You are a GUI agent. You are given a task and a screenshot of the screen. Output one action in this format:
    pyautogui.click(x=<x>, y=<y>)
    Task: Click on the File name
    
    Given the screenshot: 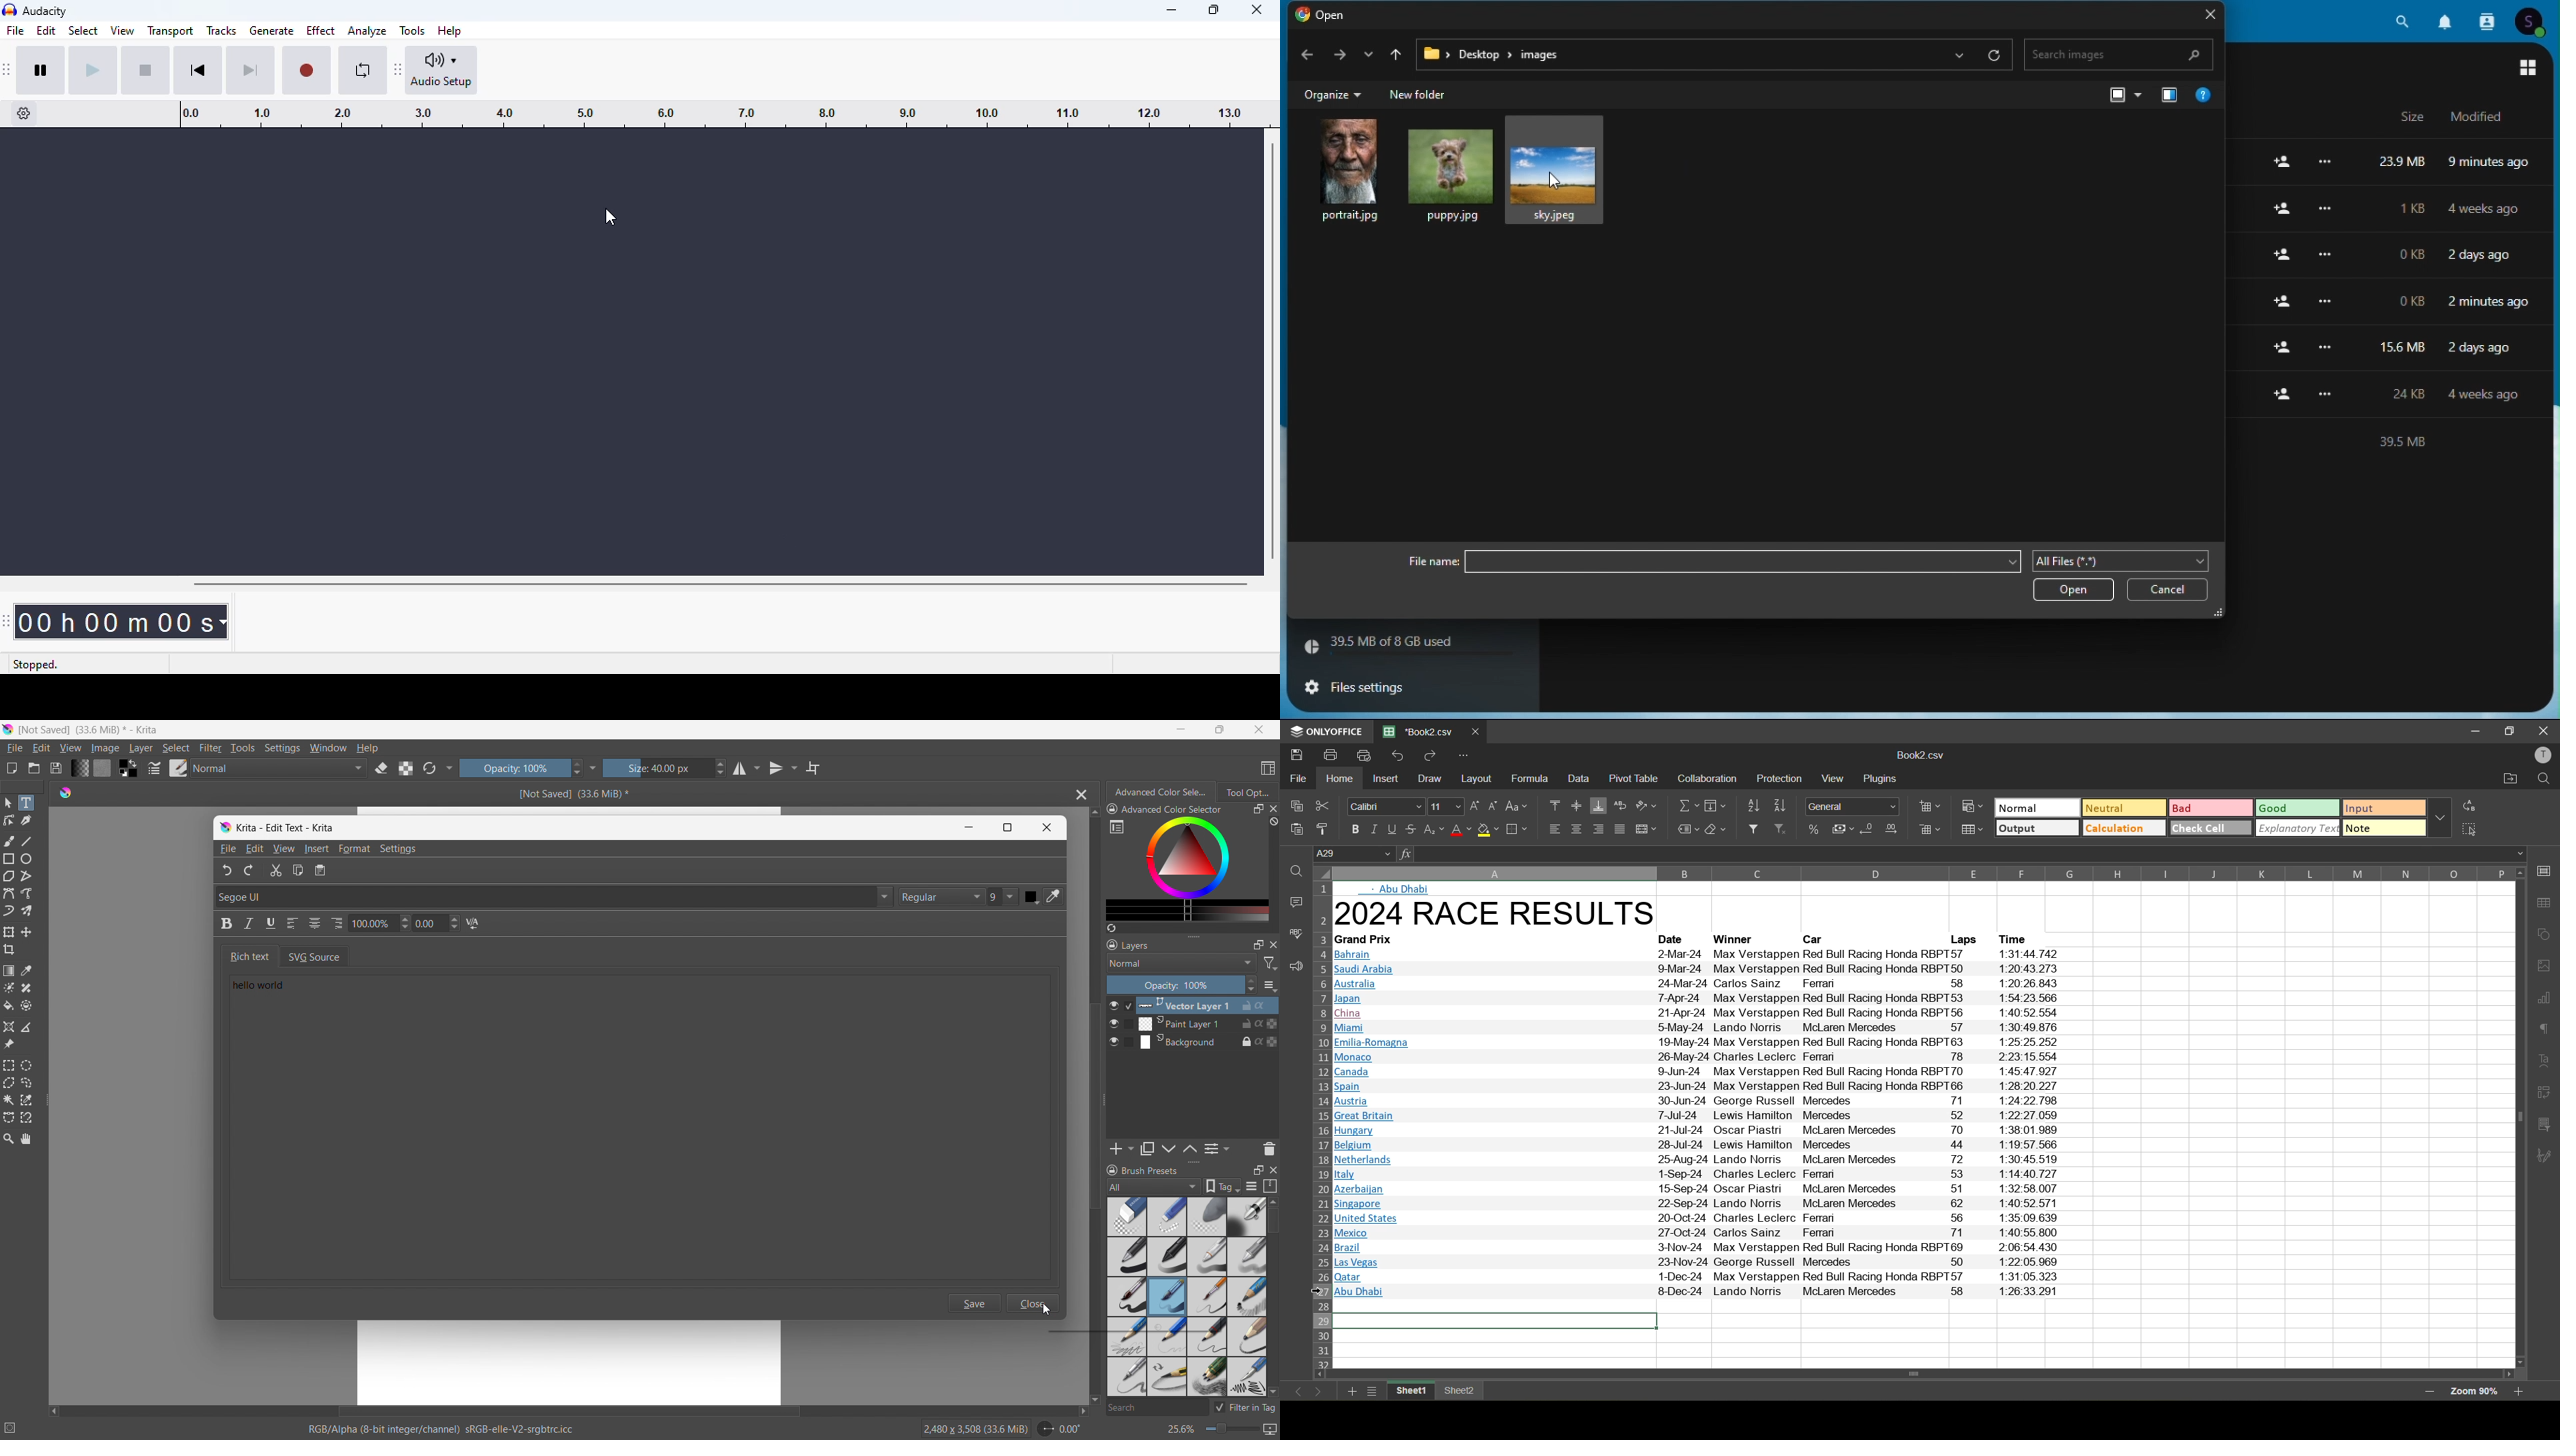 What is the action you would take?
    pyautogui.click(x=1742, y=561)
    